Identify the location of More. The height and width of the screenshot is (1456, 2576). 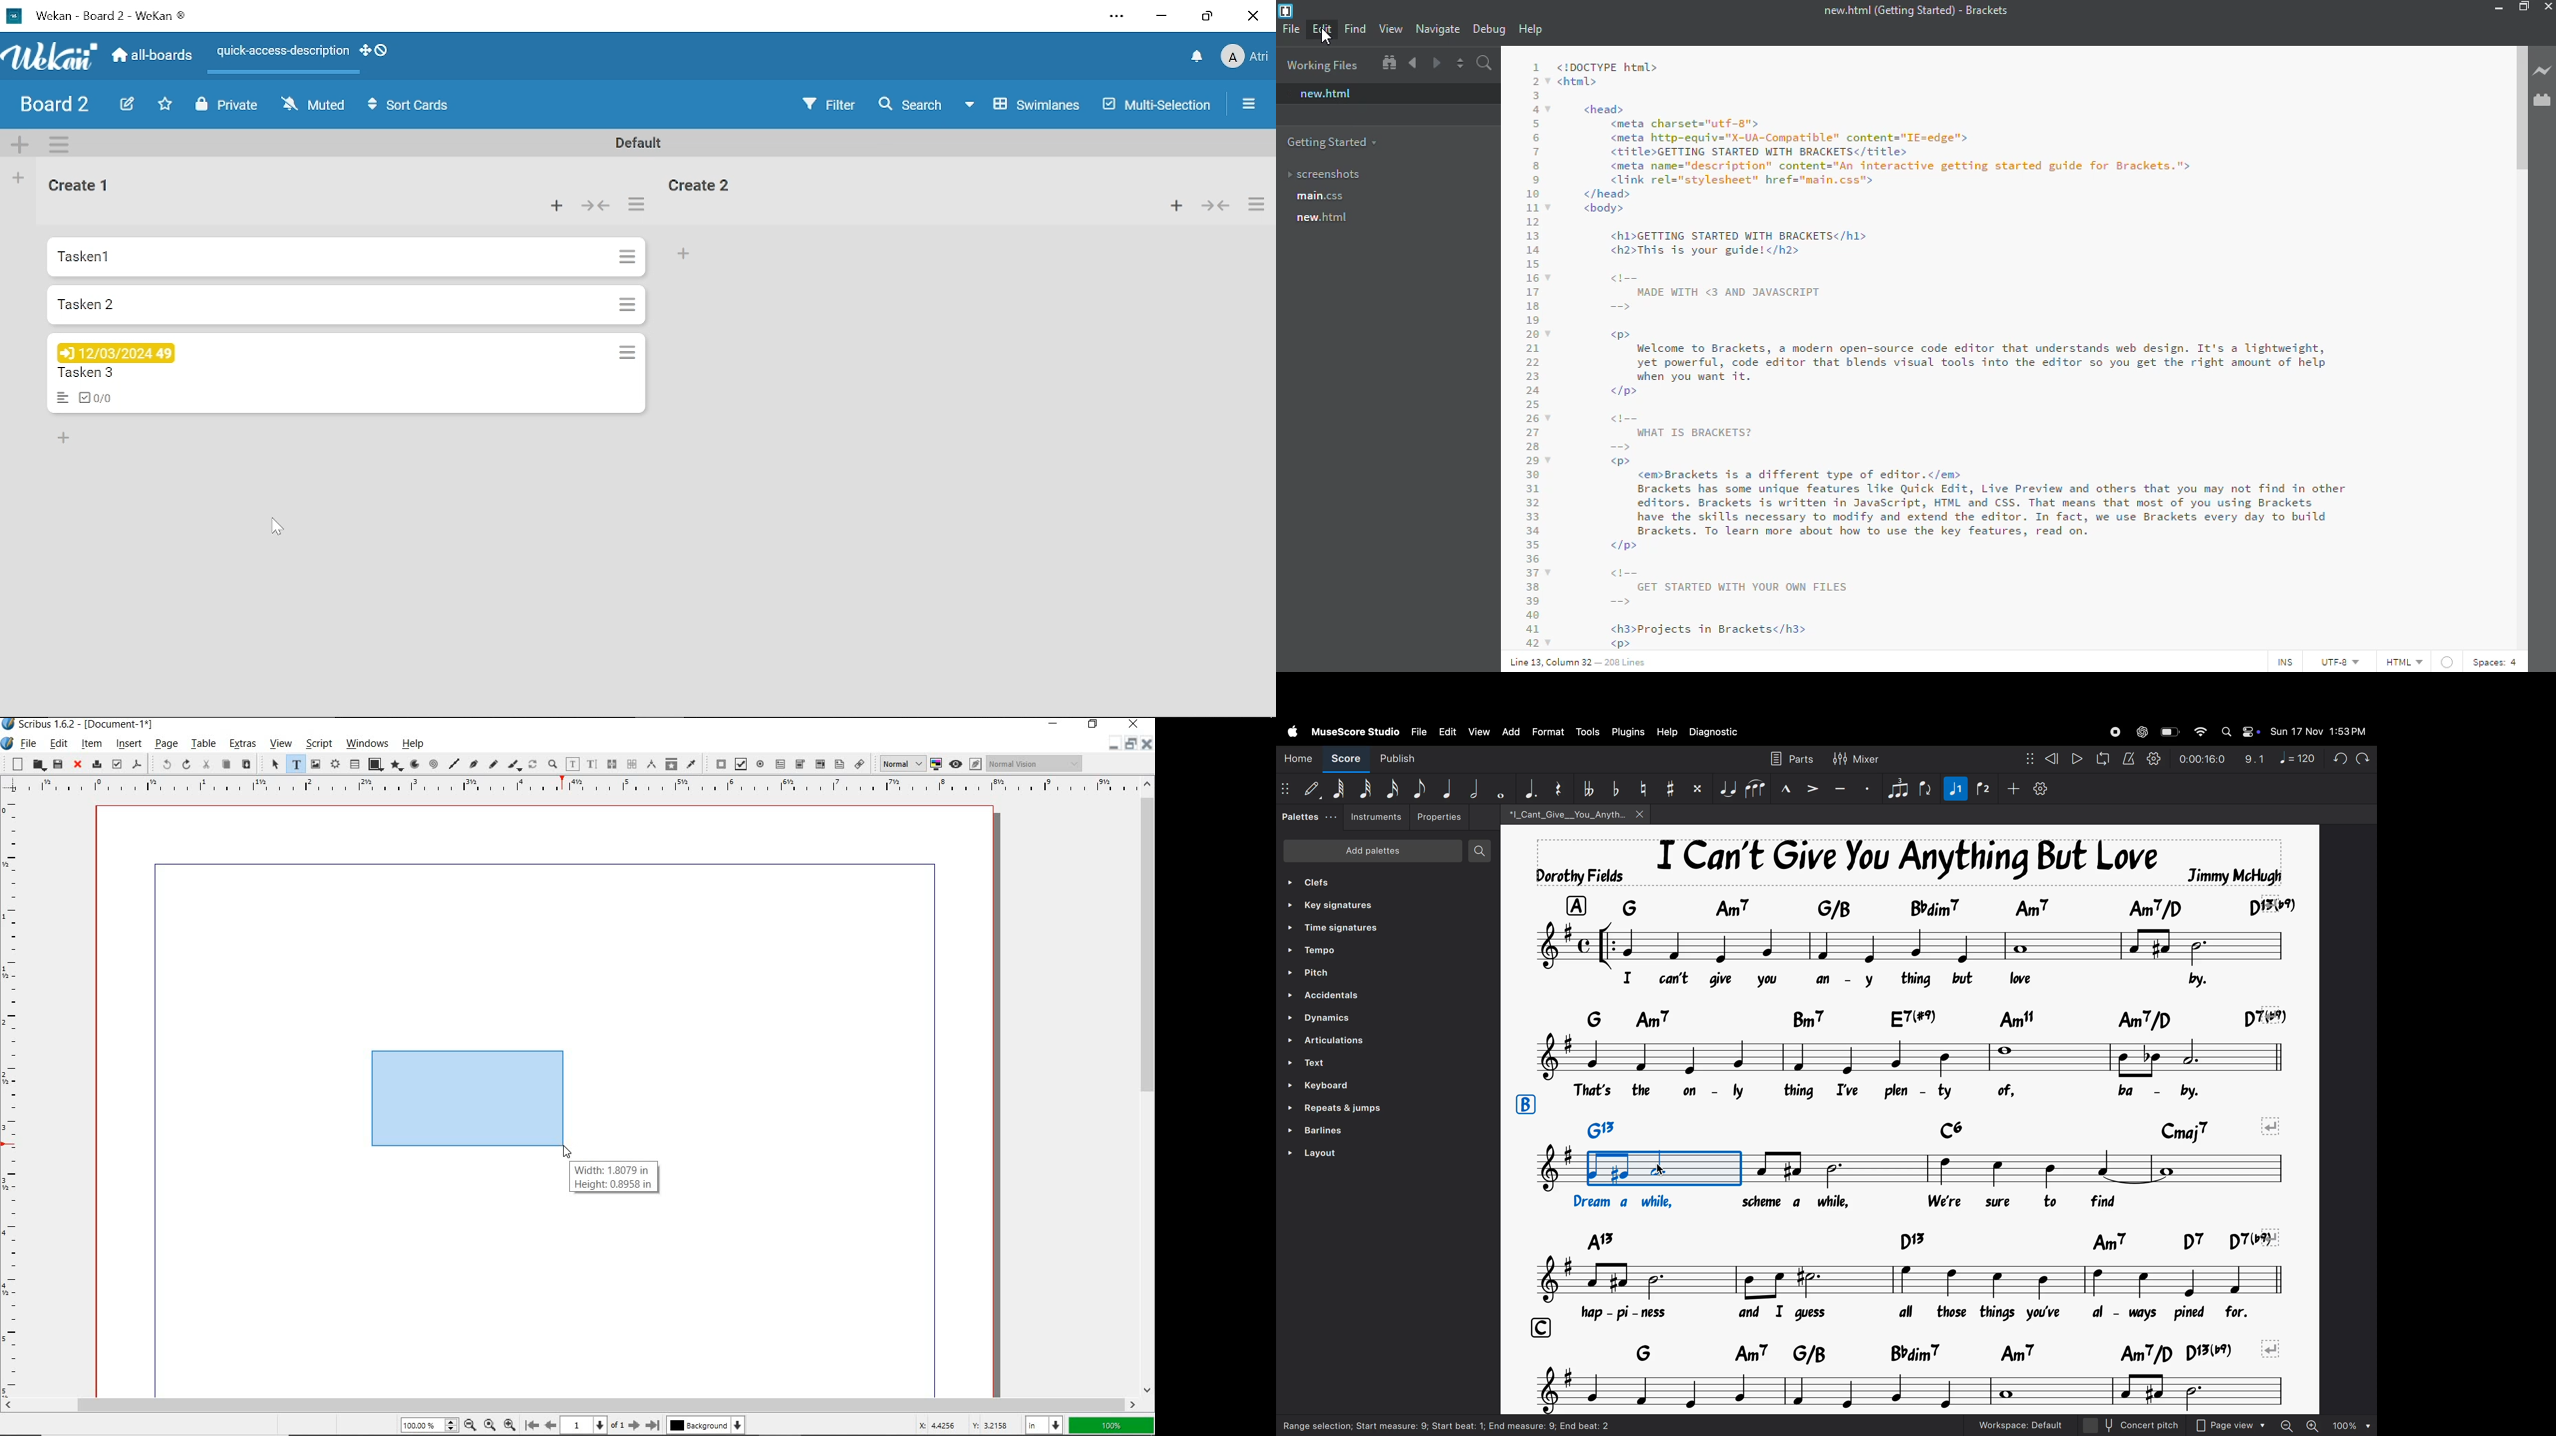
(638, 203).